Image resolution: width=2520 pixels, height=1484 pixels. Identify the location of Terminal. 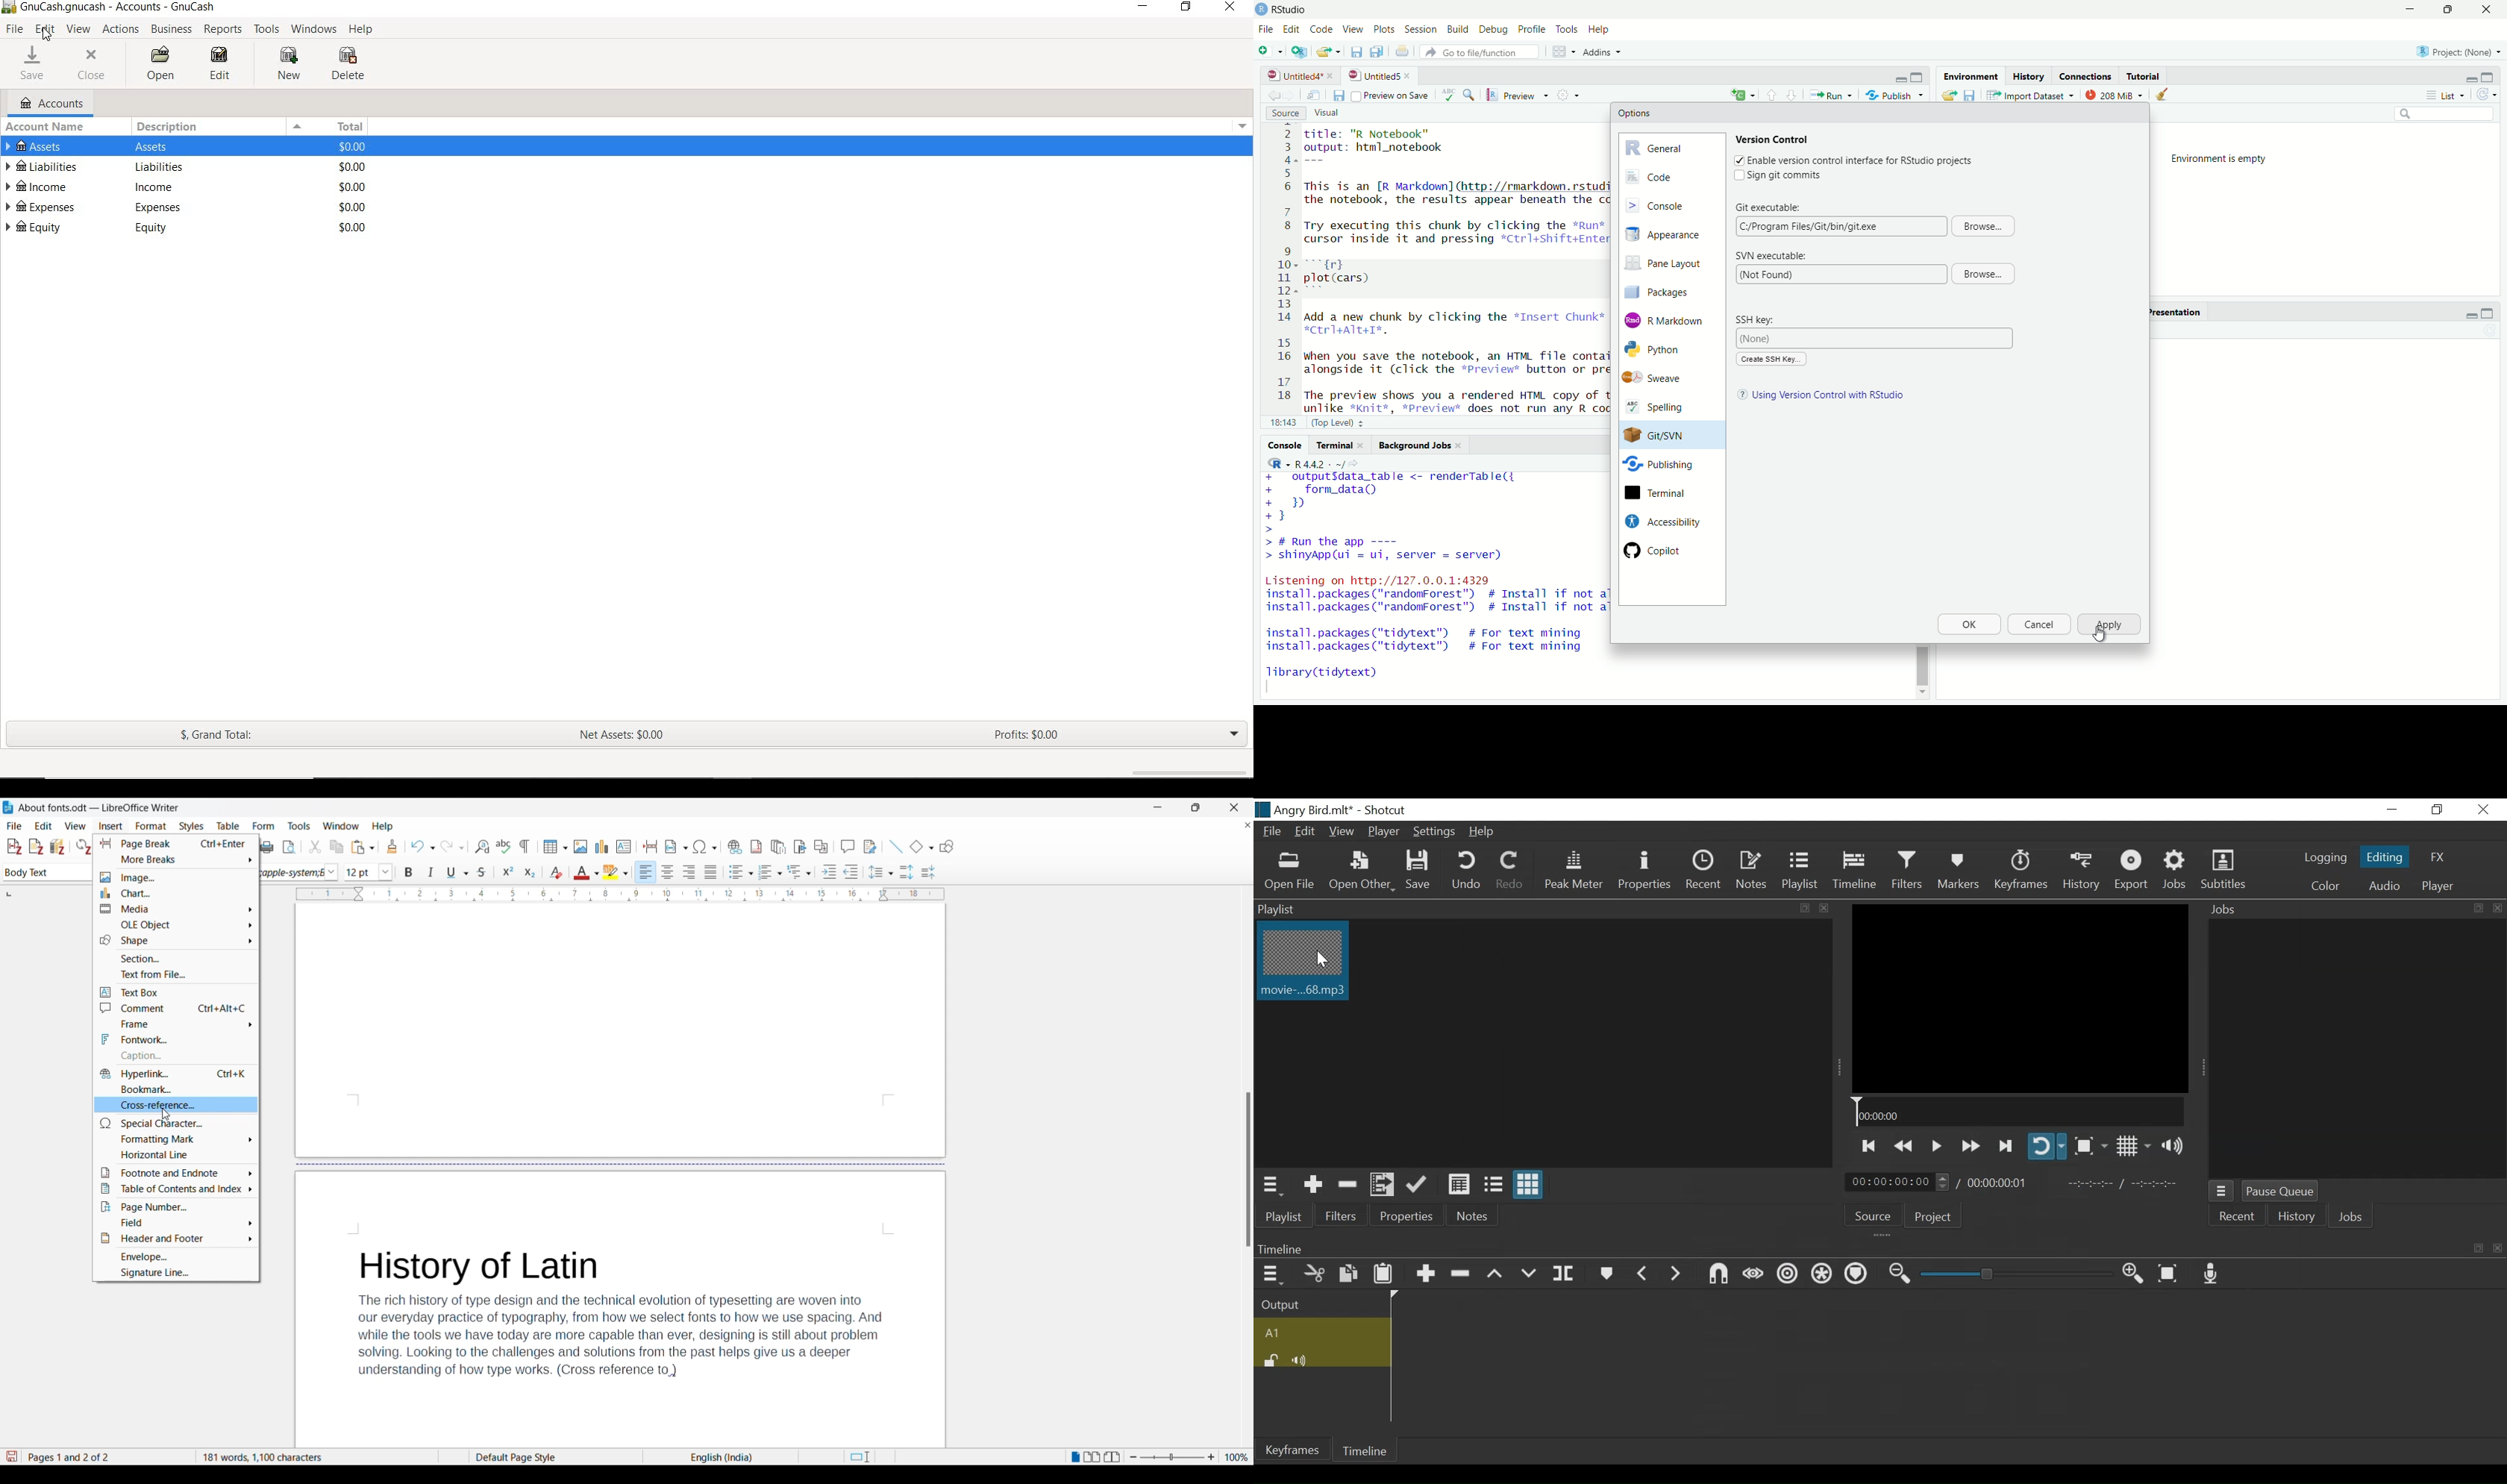
(1340, 445).